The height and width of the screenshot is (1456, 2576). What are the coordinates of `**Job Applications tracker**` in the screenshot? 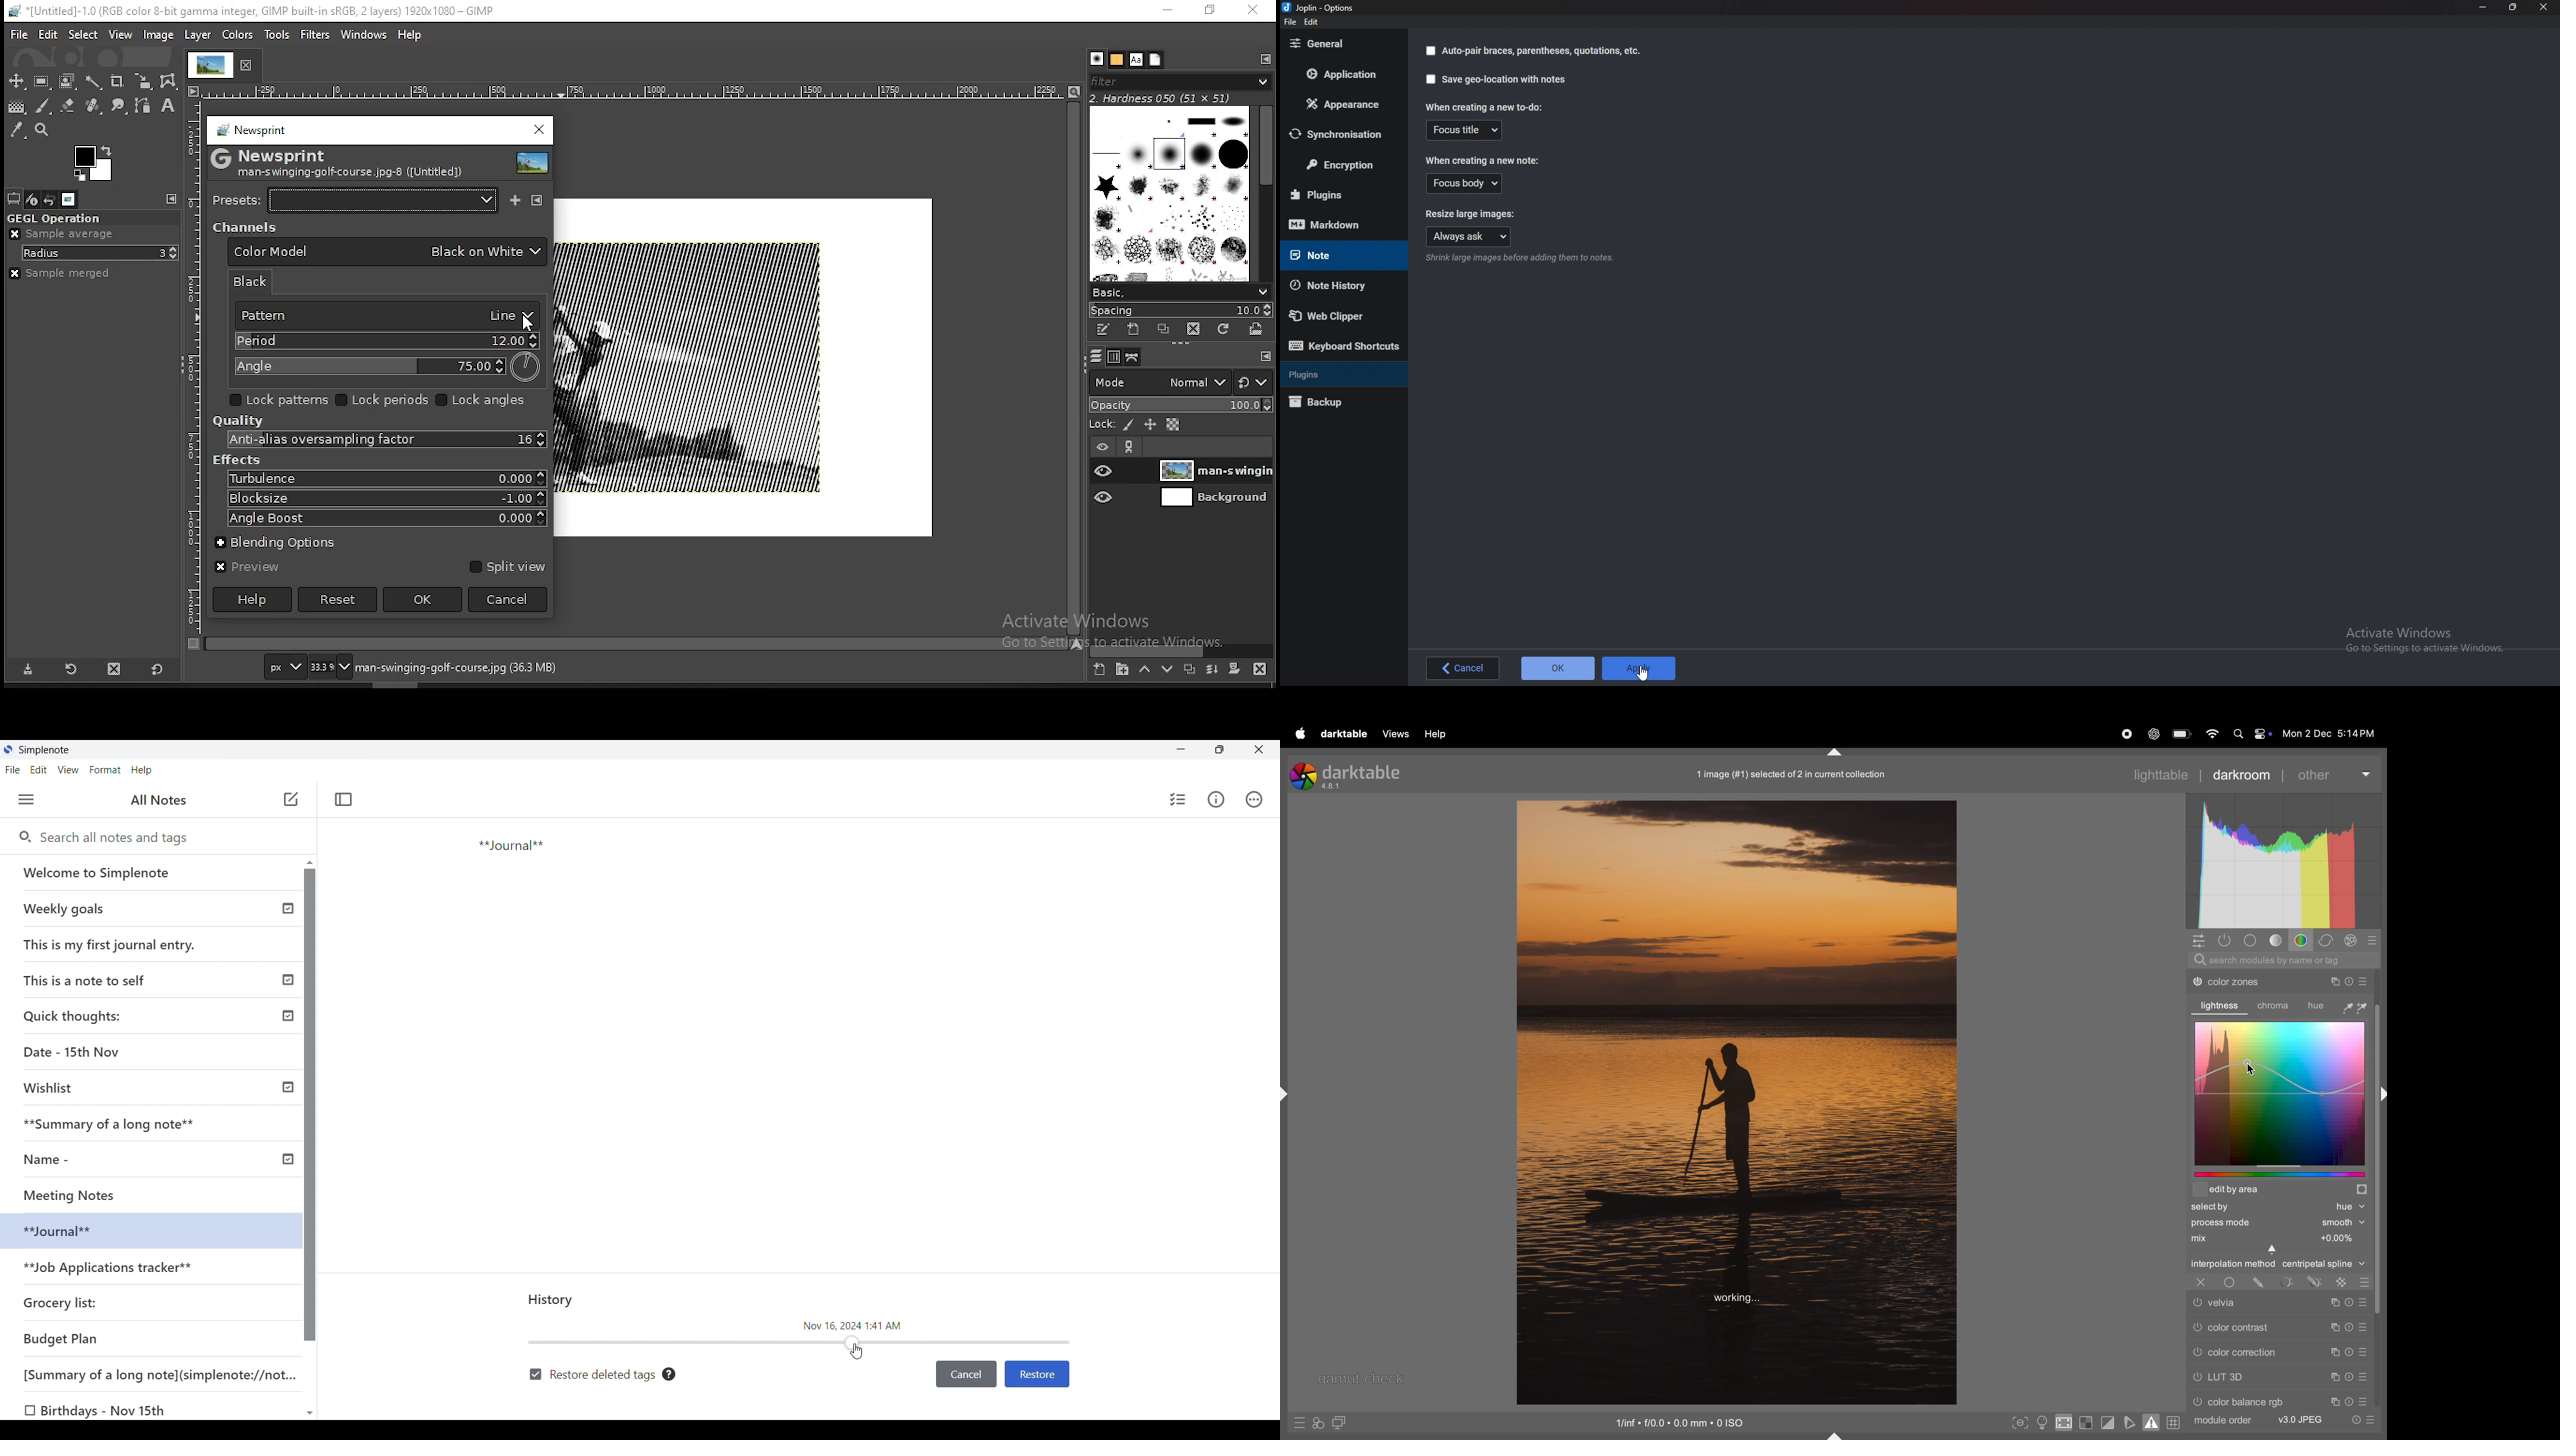 It's located at (111, 1269).